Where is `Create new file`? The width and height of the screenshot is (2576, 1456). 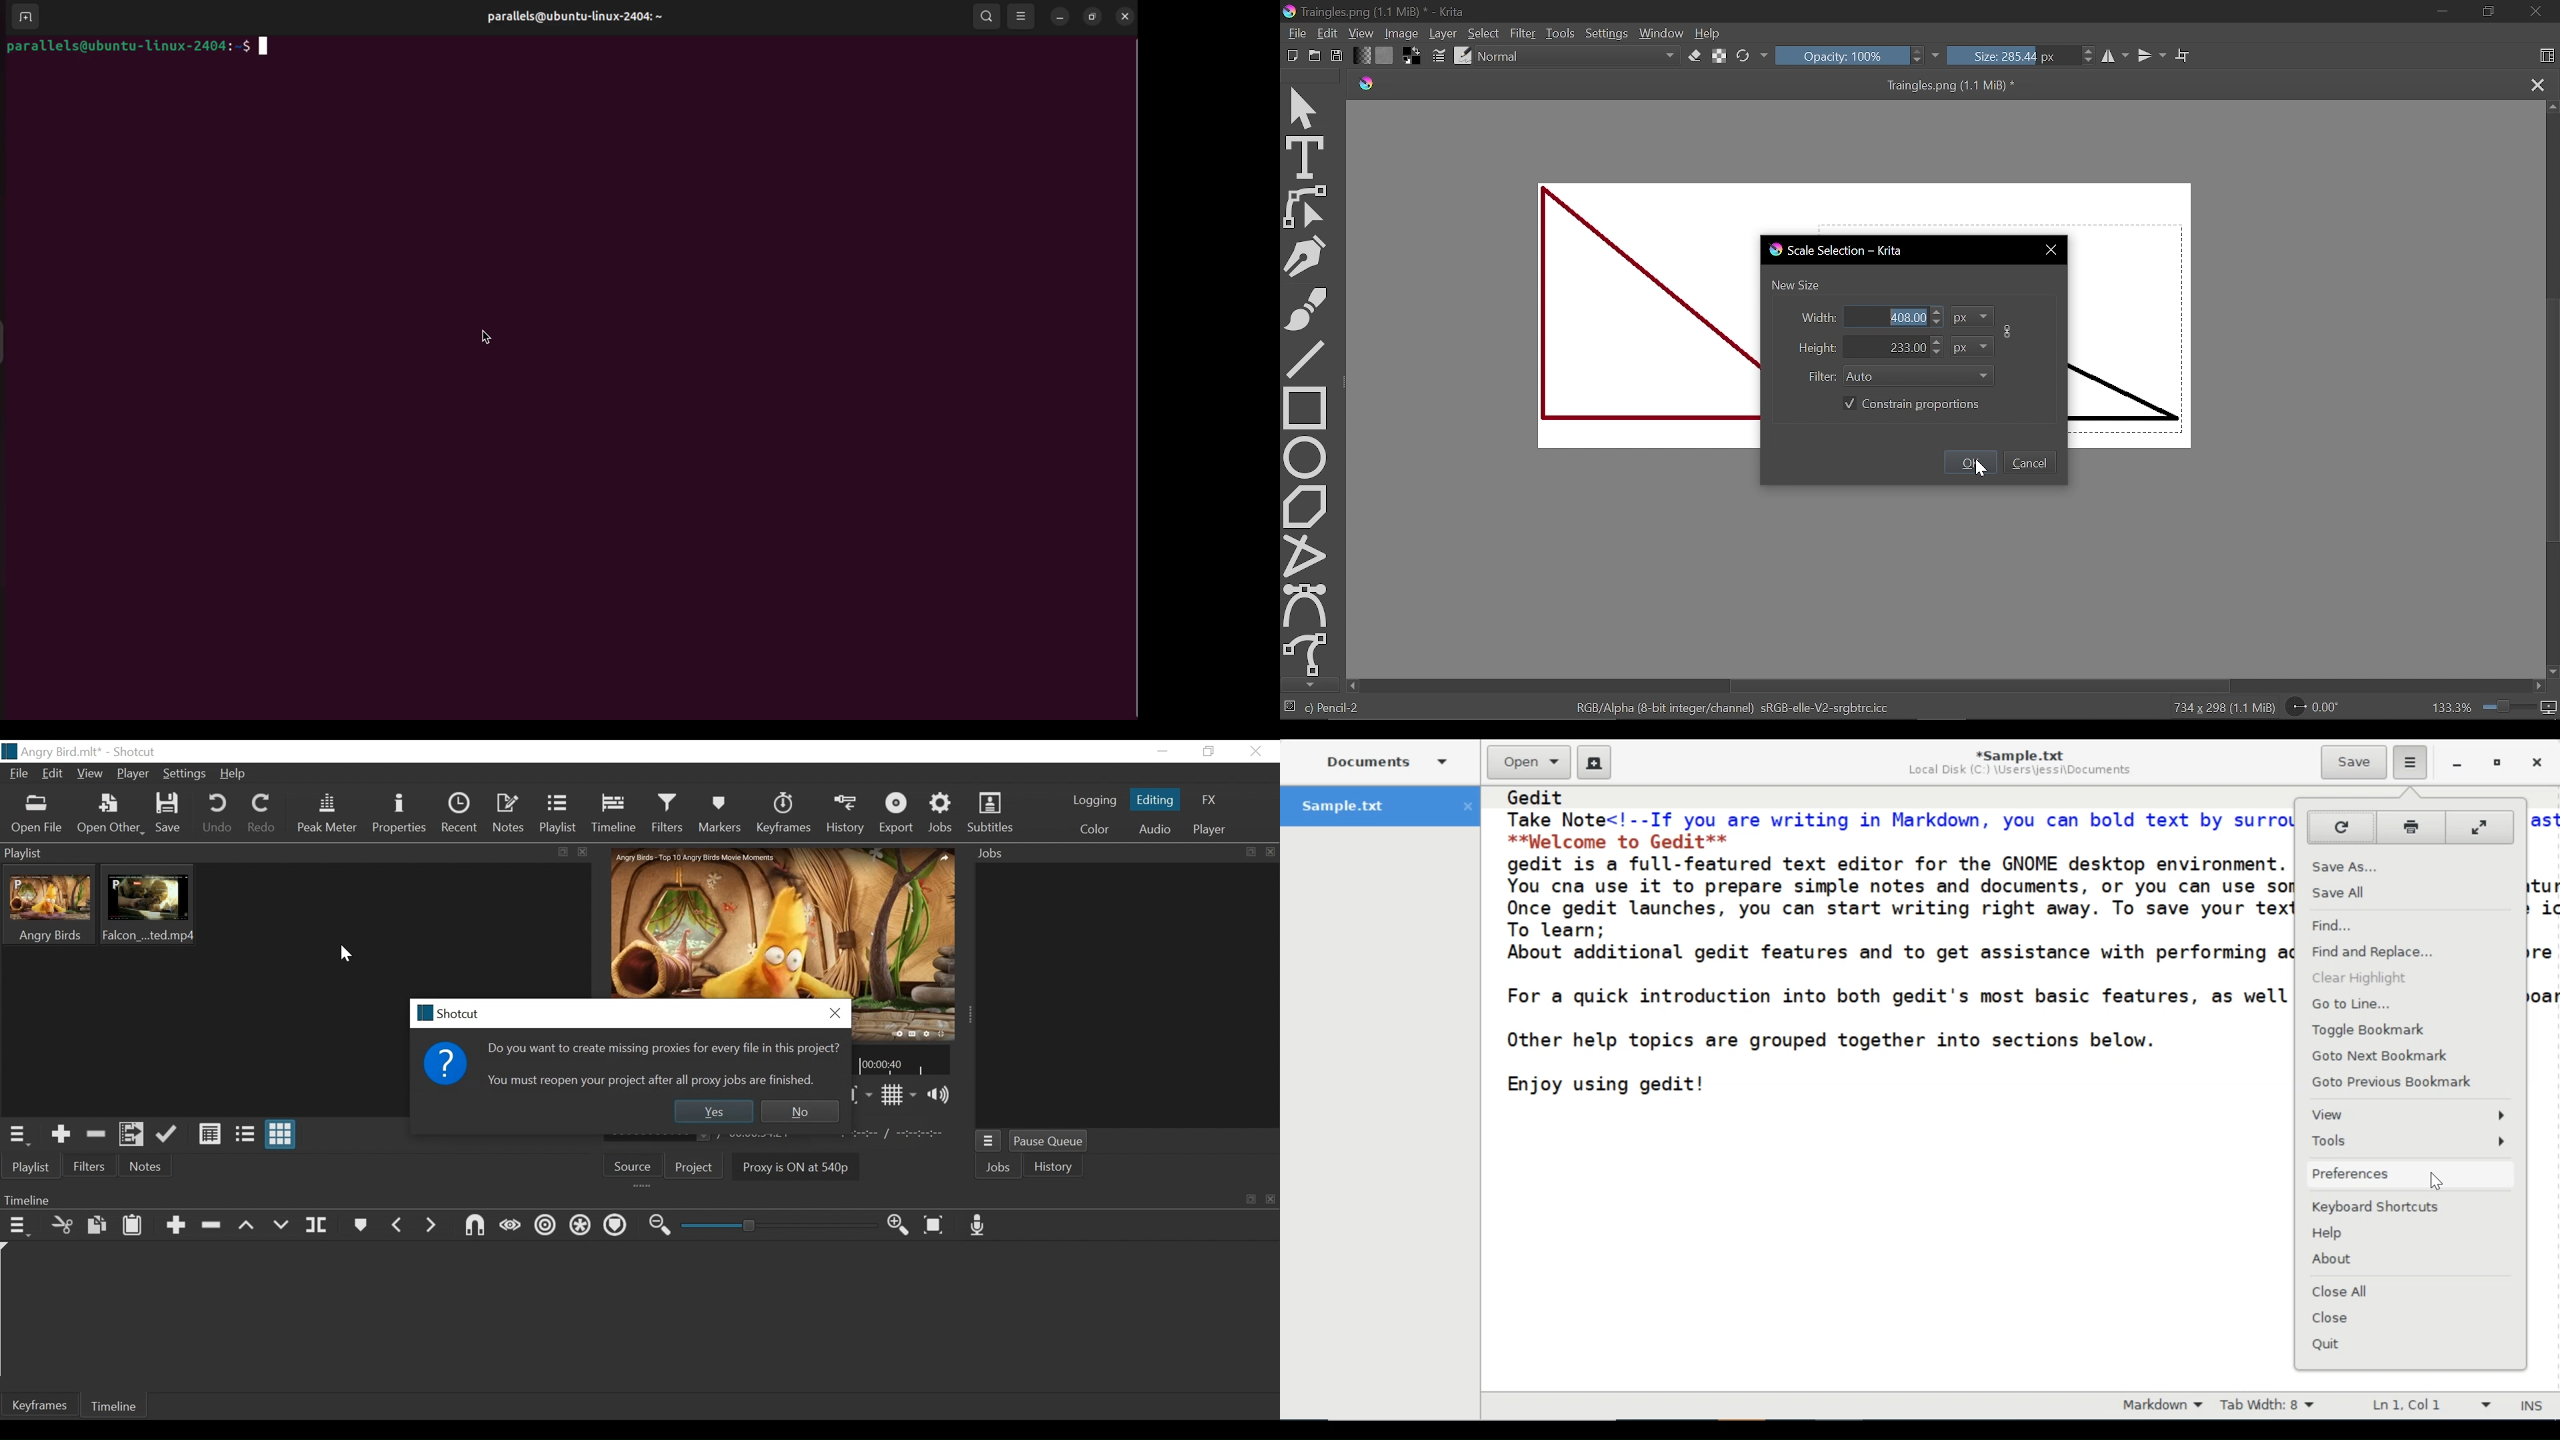
Create new file is located at coordinates (1315, 55).